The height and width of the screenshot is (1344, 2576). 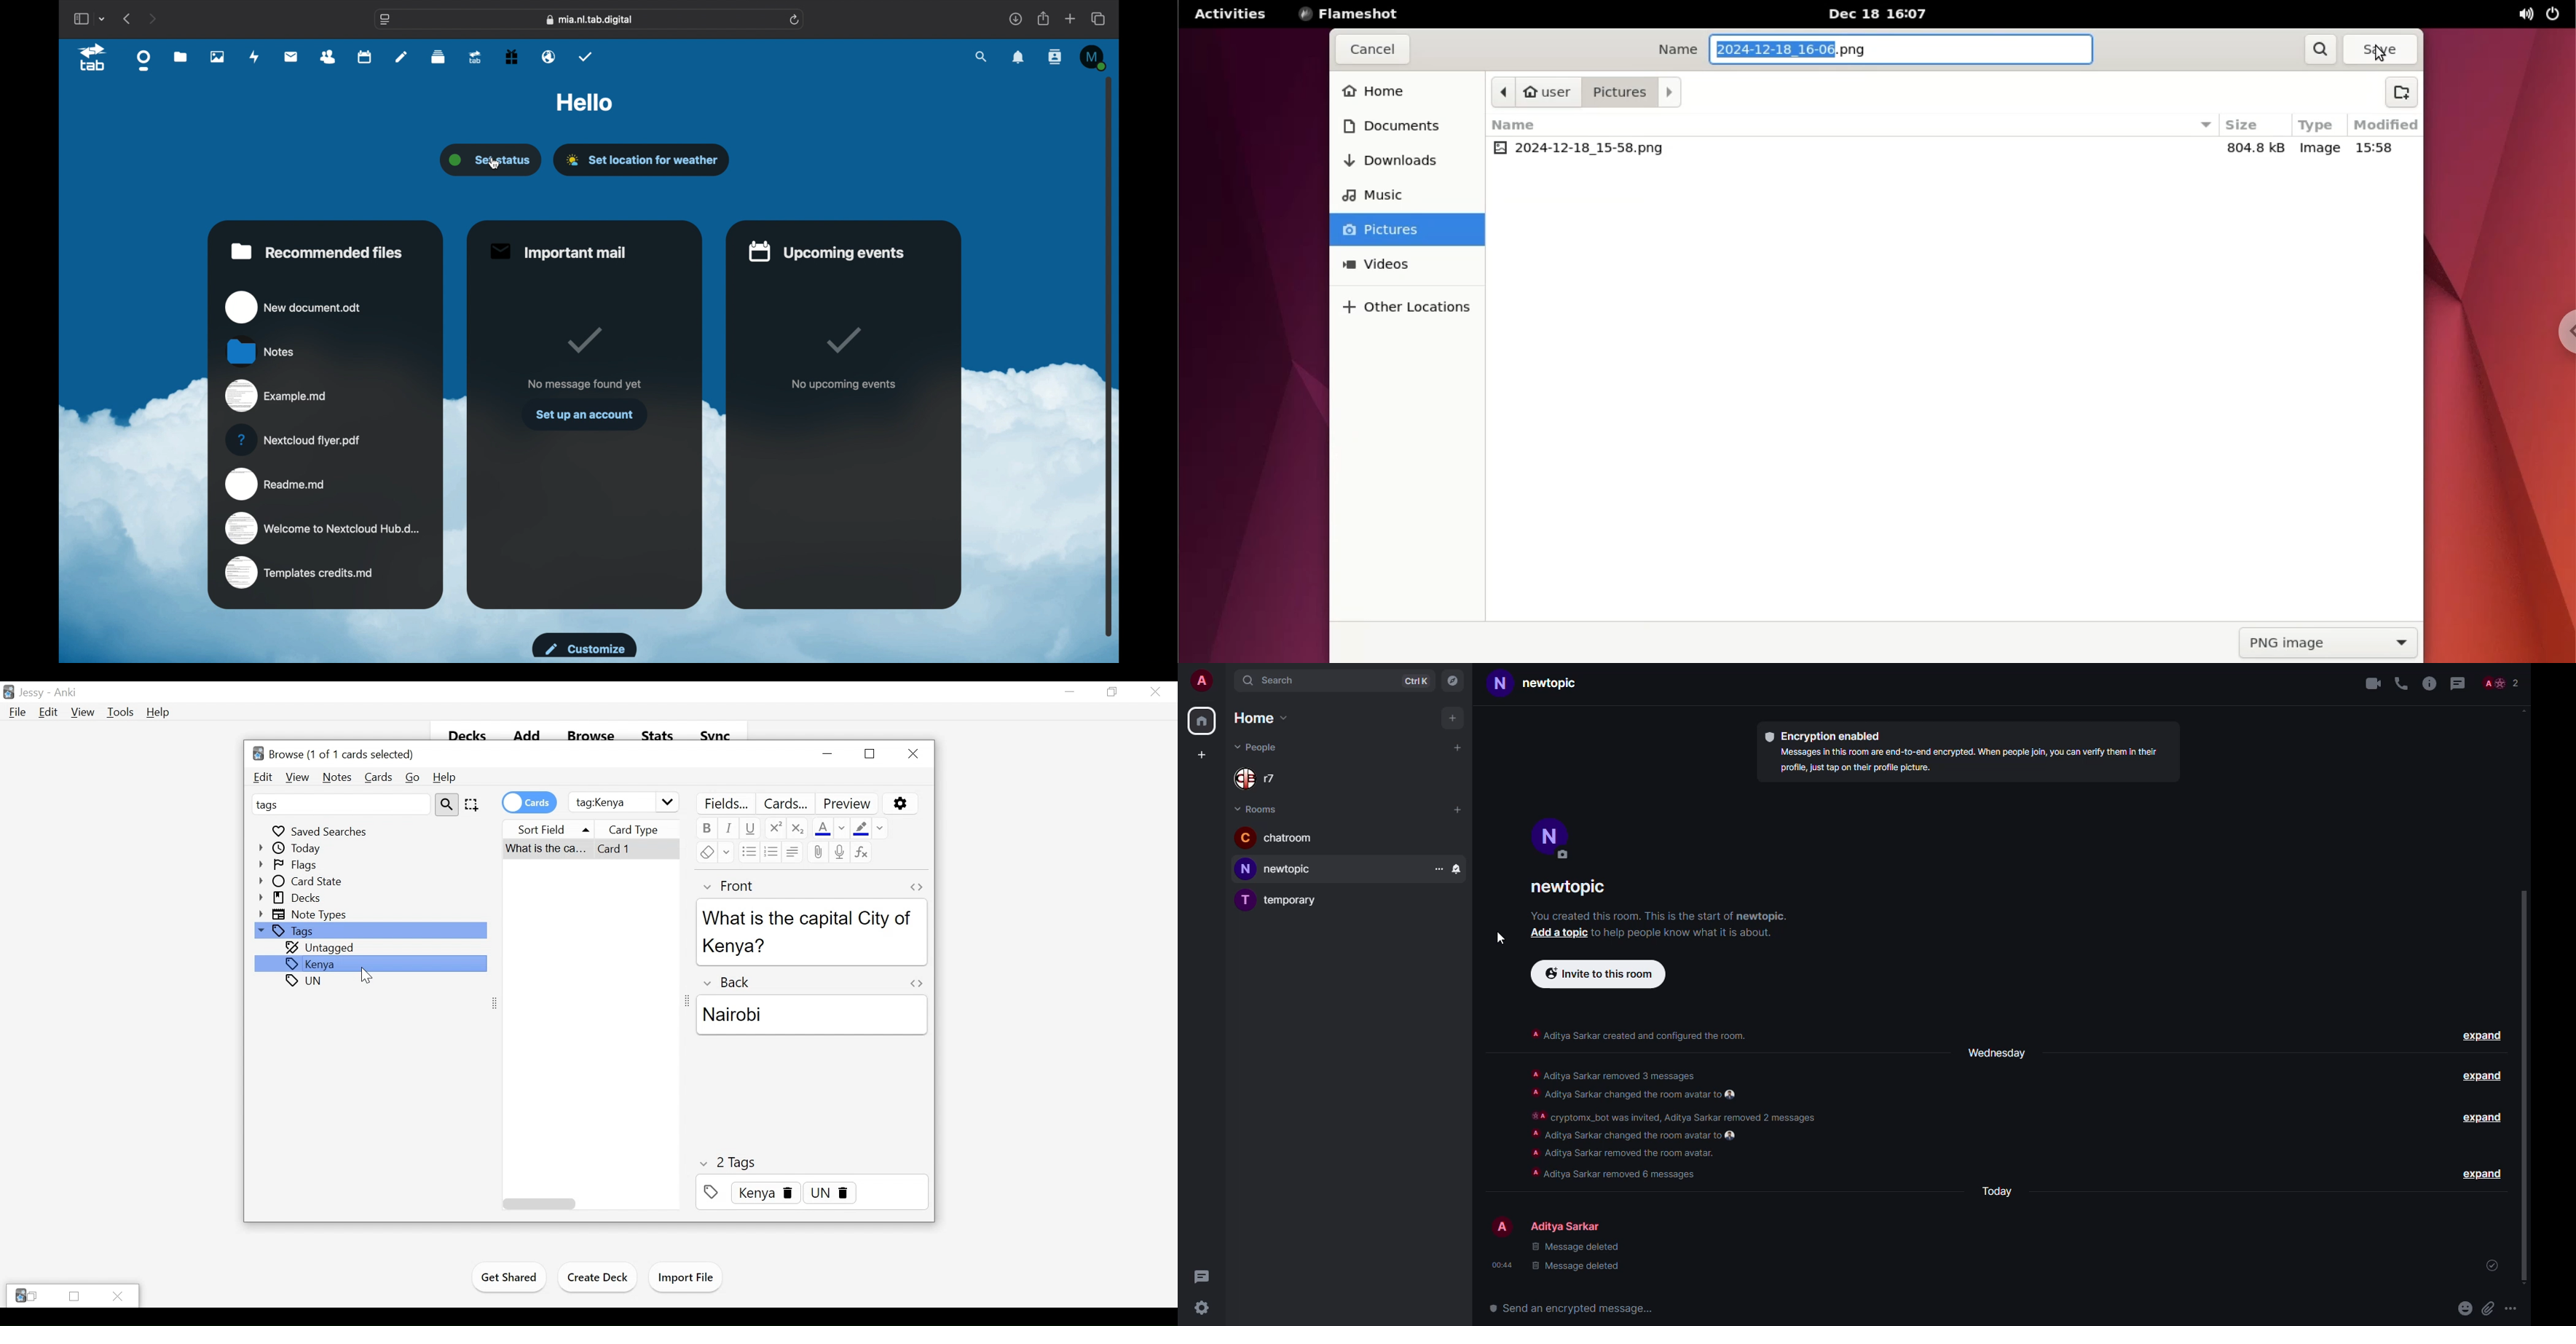 I want to click on set status, so click(x=489, y=160).